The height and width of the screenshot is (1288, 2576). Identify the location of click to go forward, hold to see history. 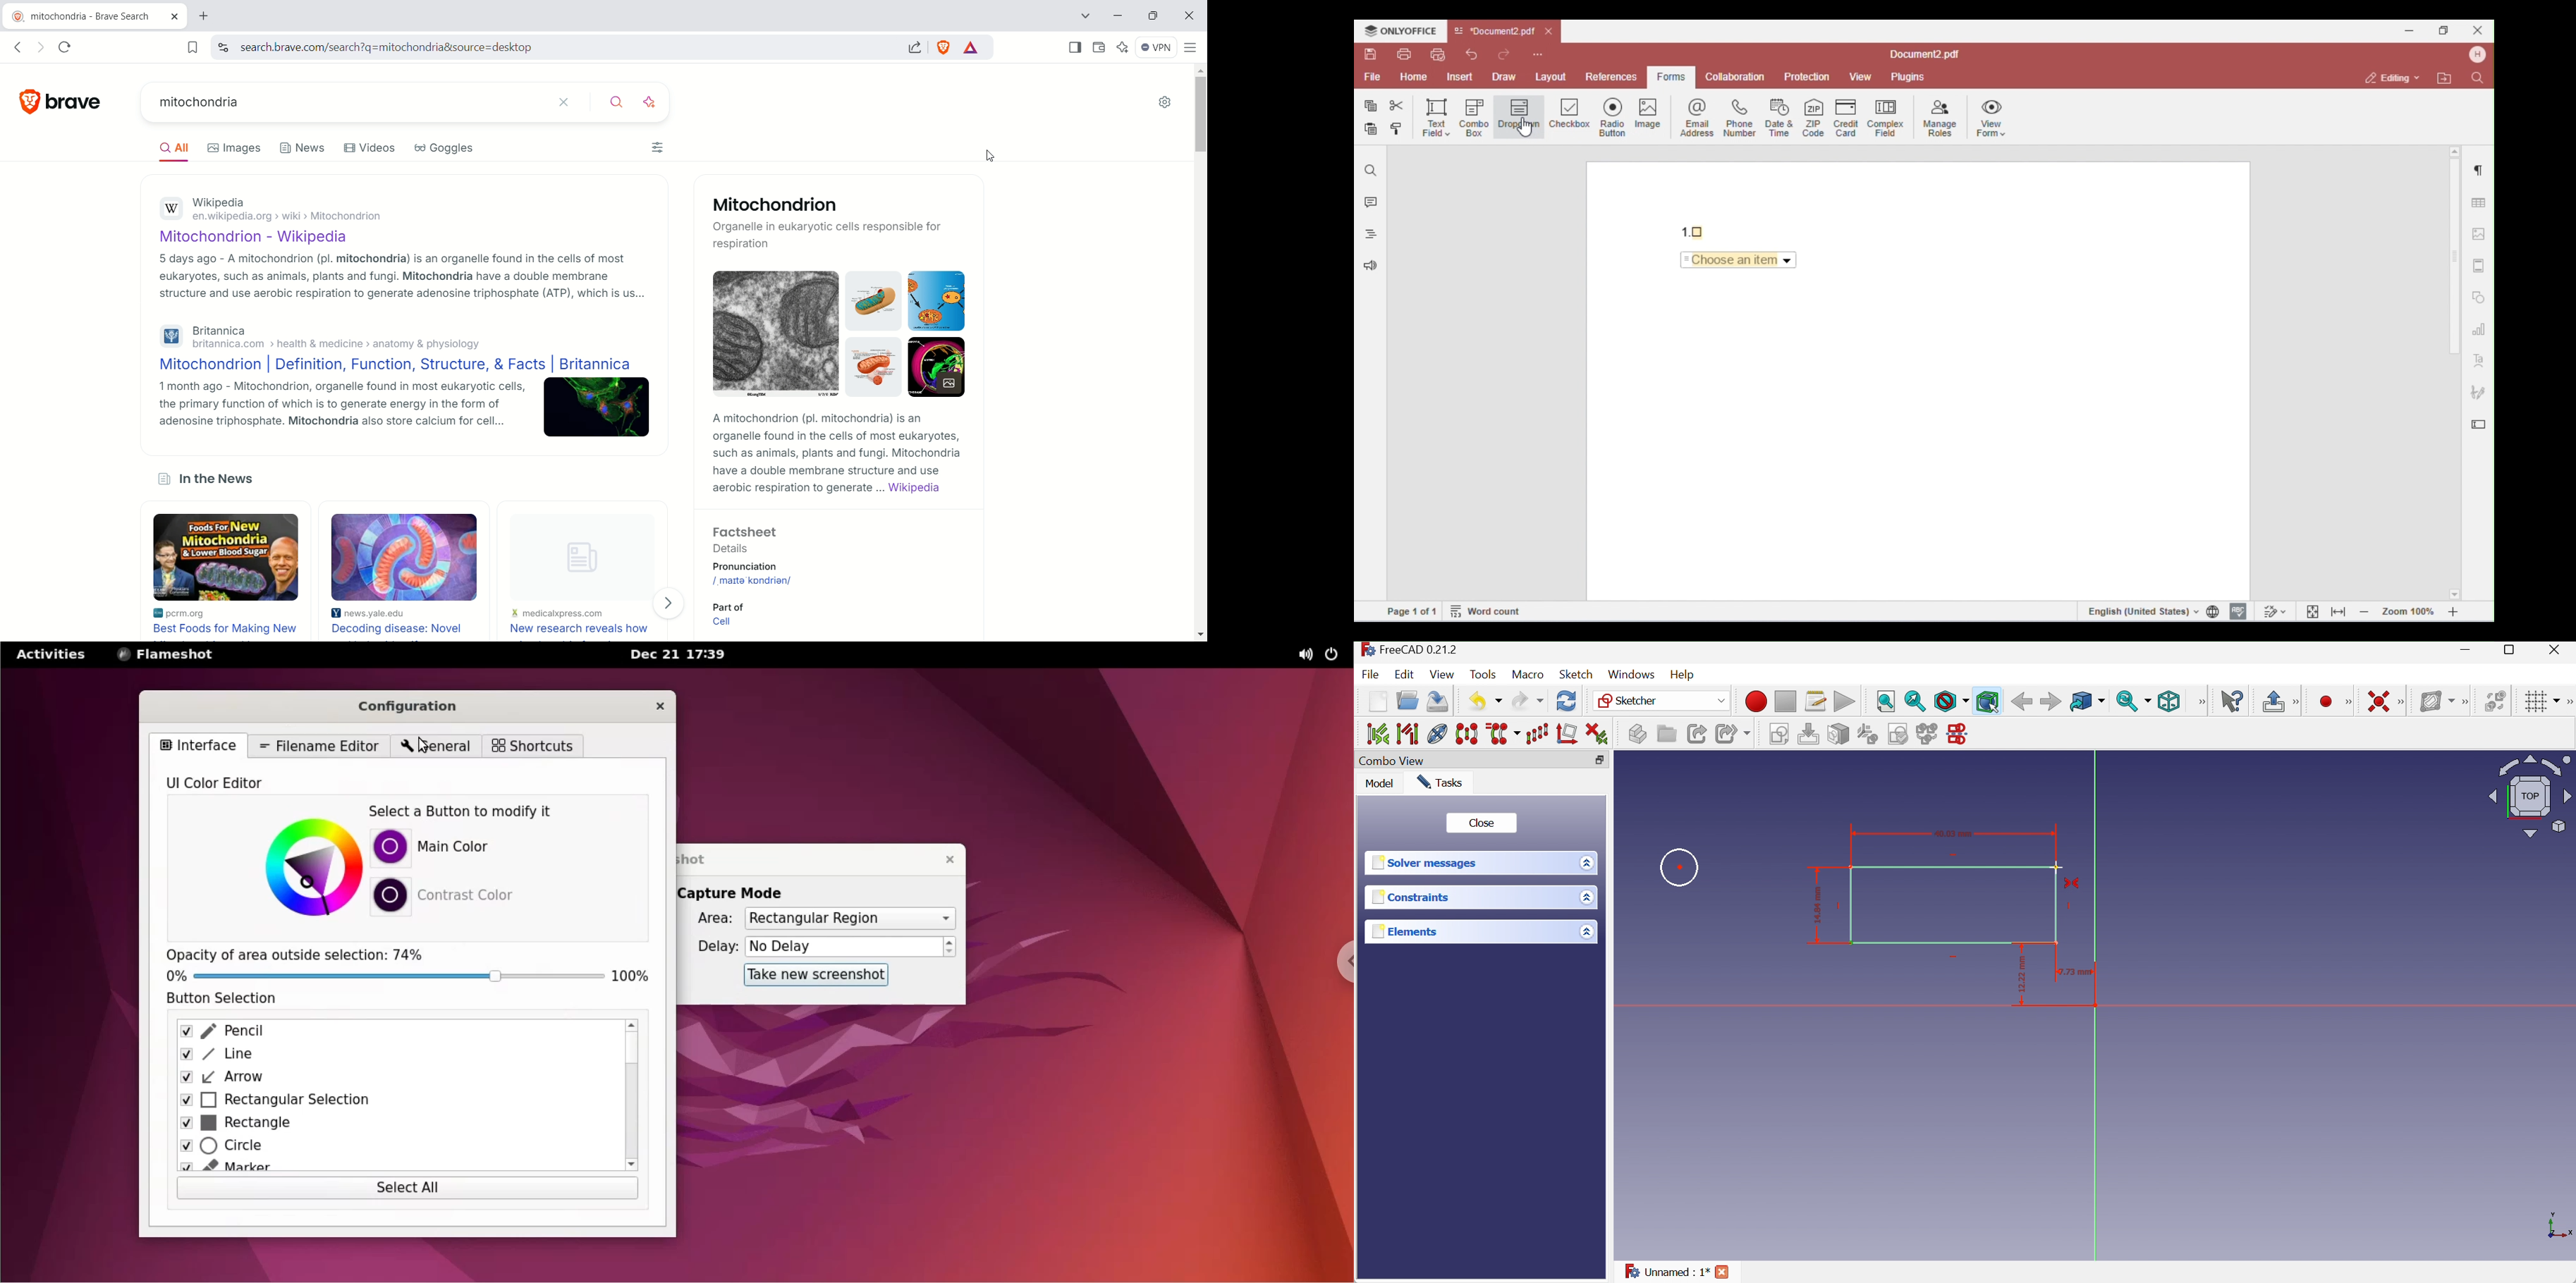
(40, 47).